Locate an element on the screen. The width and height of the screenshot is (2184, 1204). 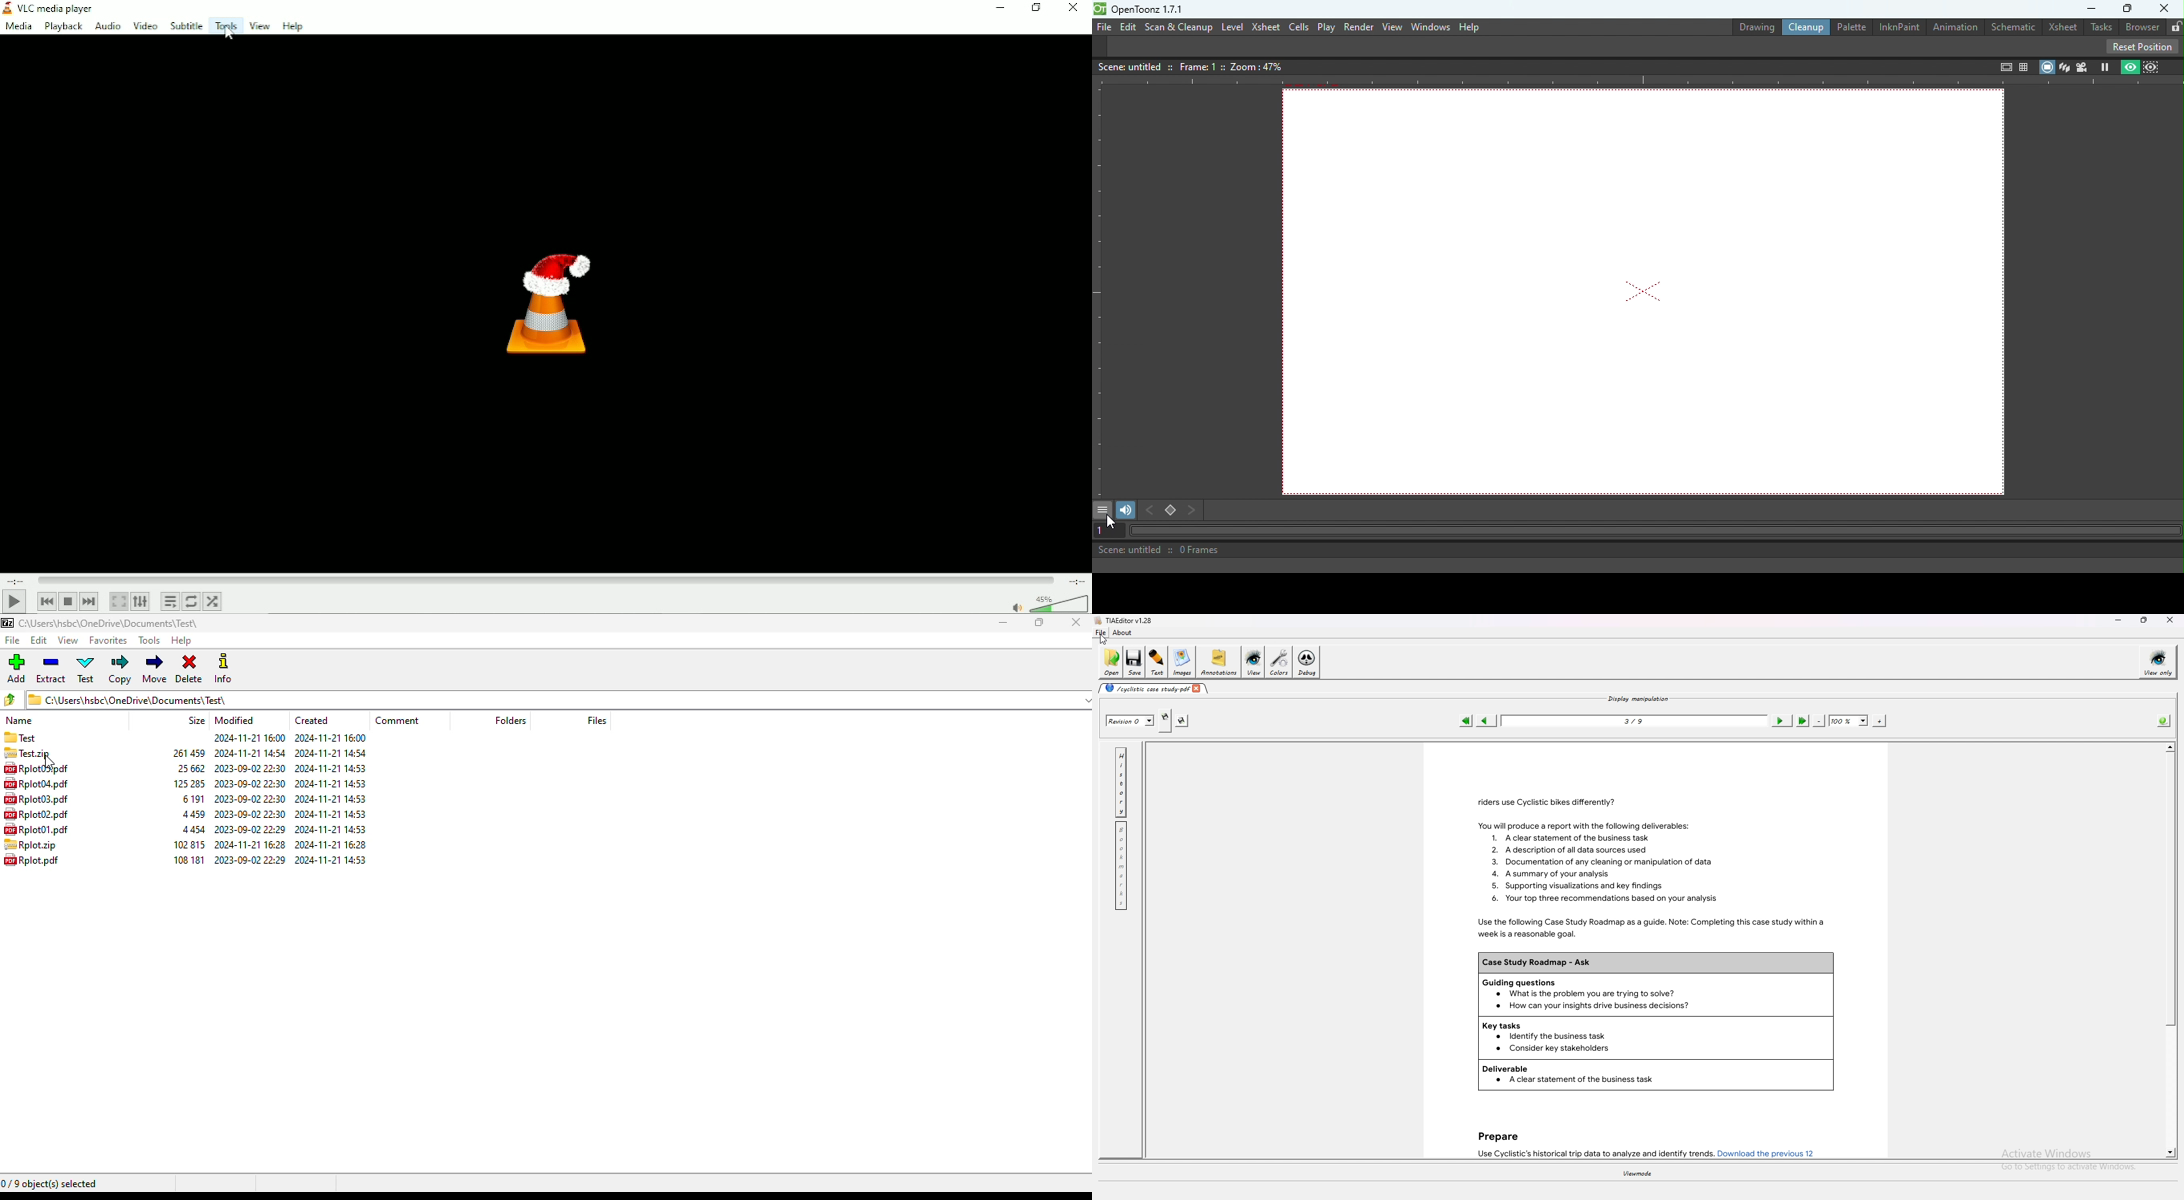
Previous is located at coordinates (47, 601).